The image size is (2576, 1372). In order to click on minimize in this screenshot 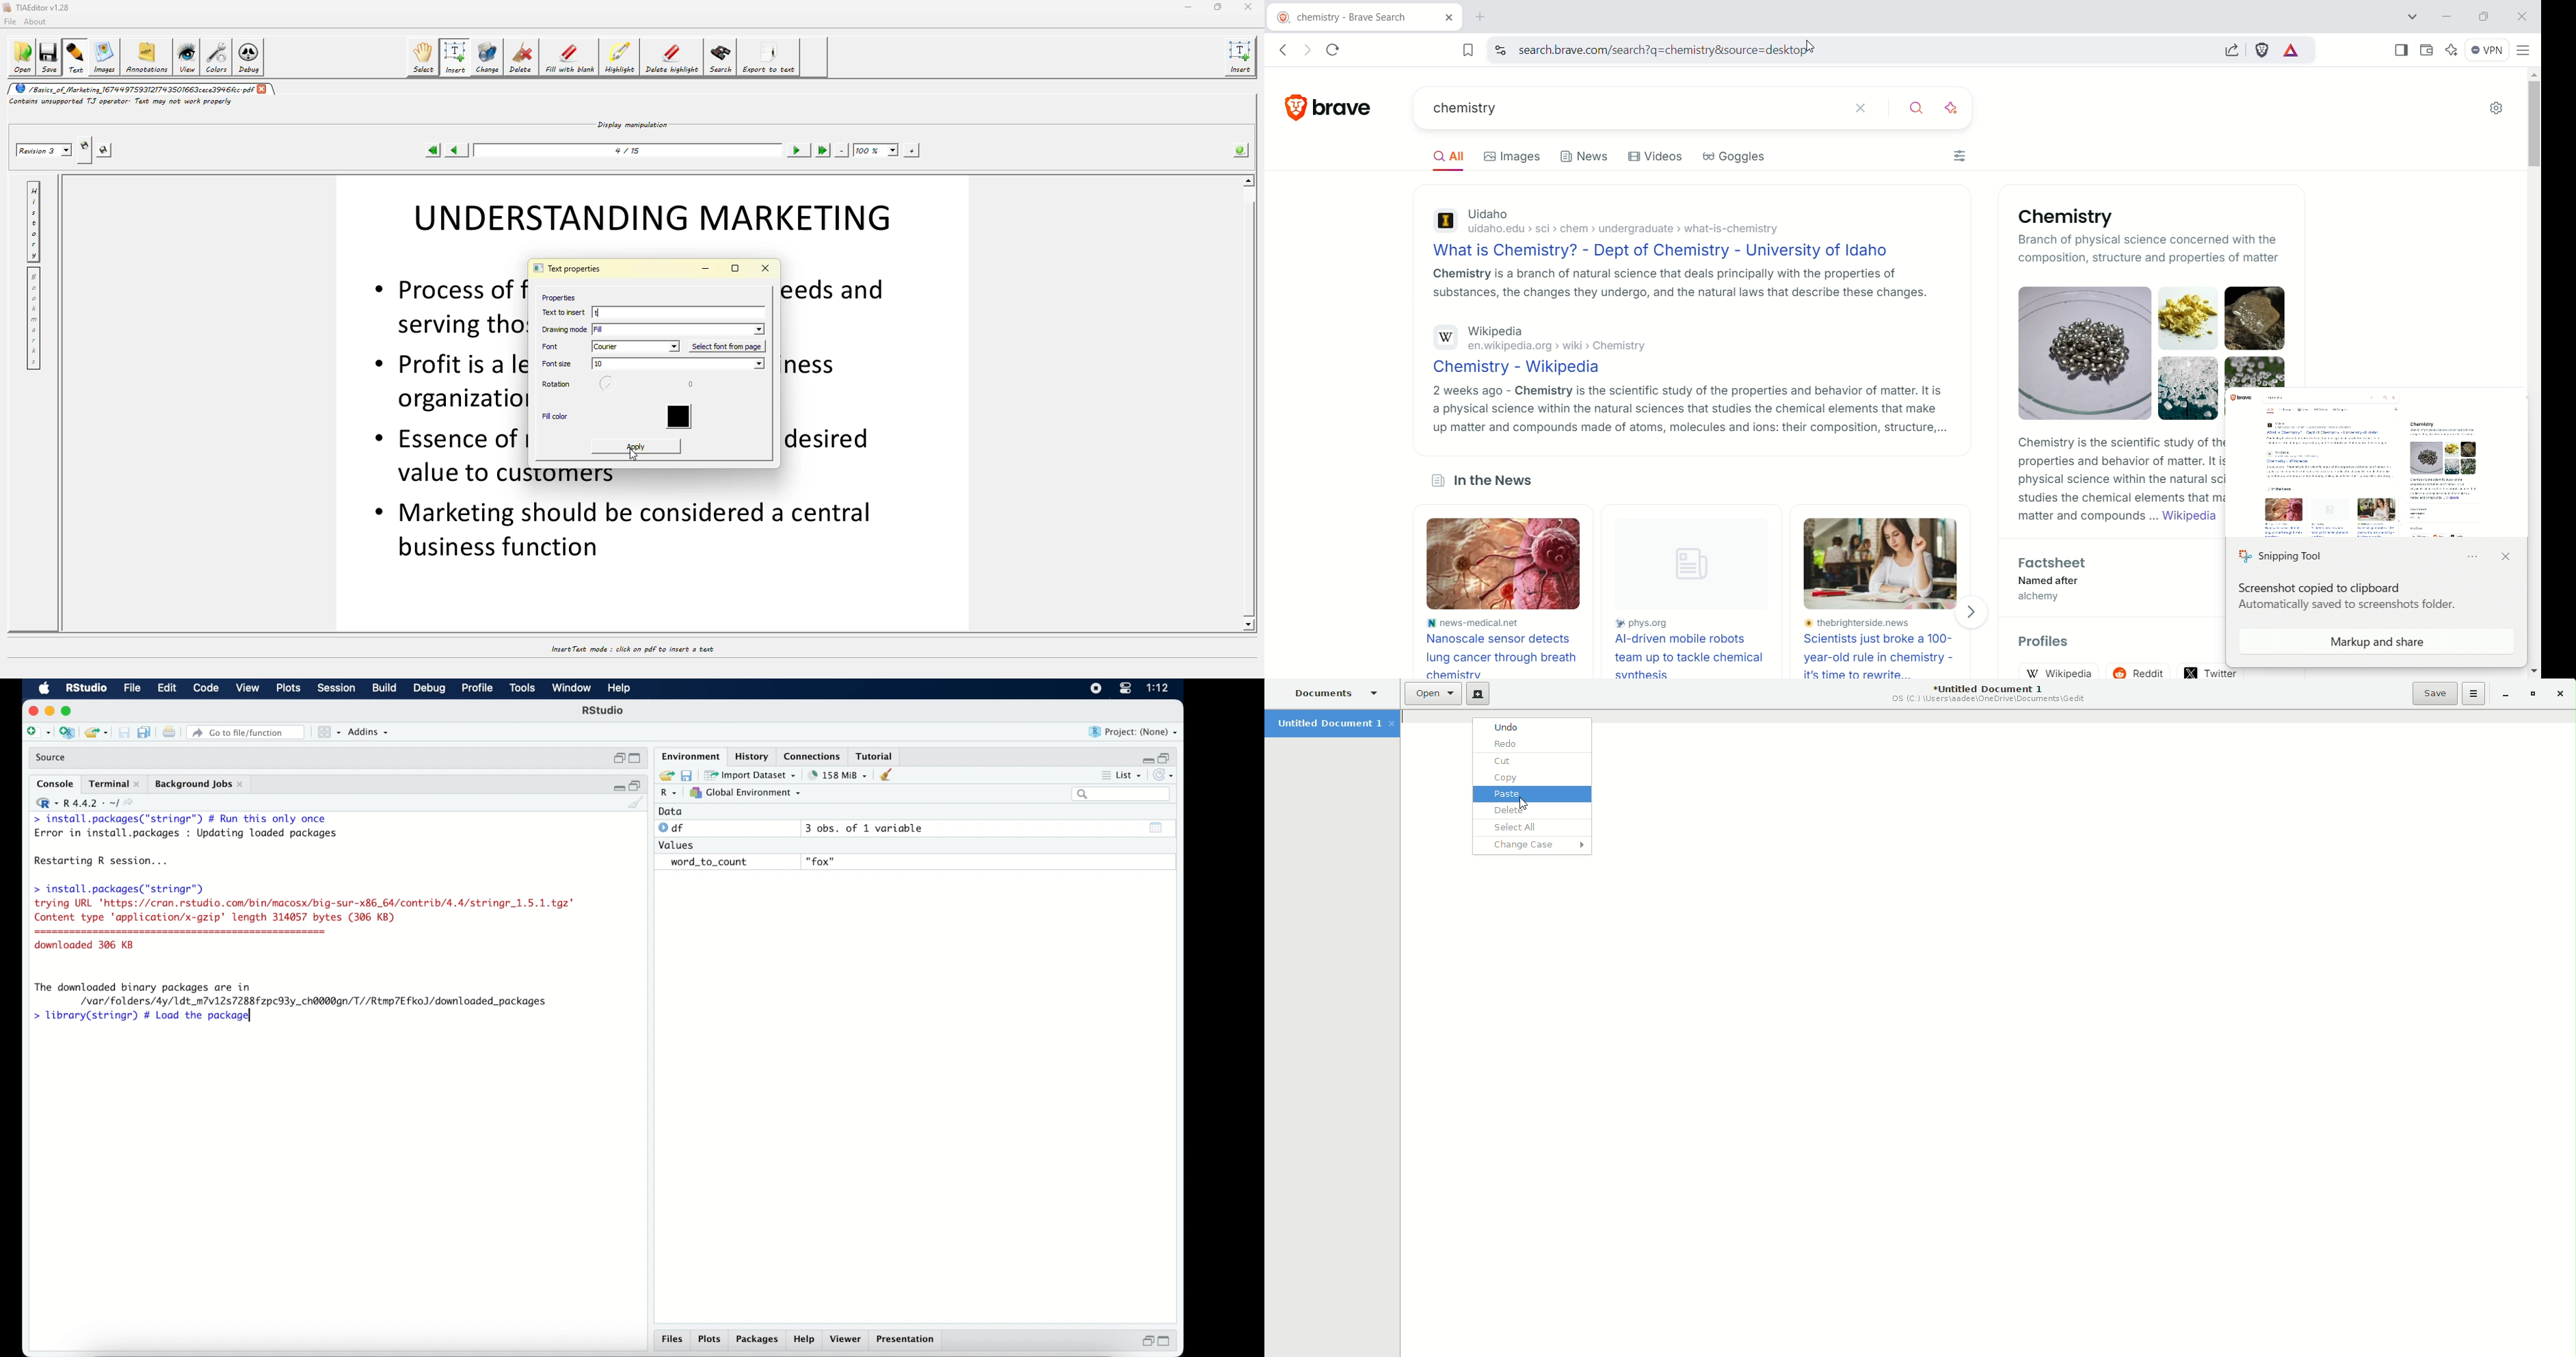, I will do `click(49, 711)`.